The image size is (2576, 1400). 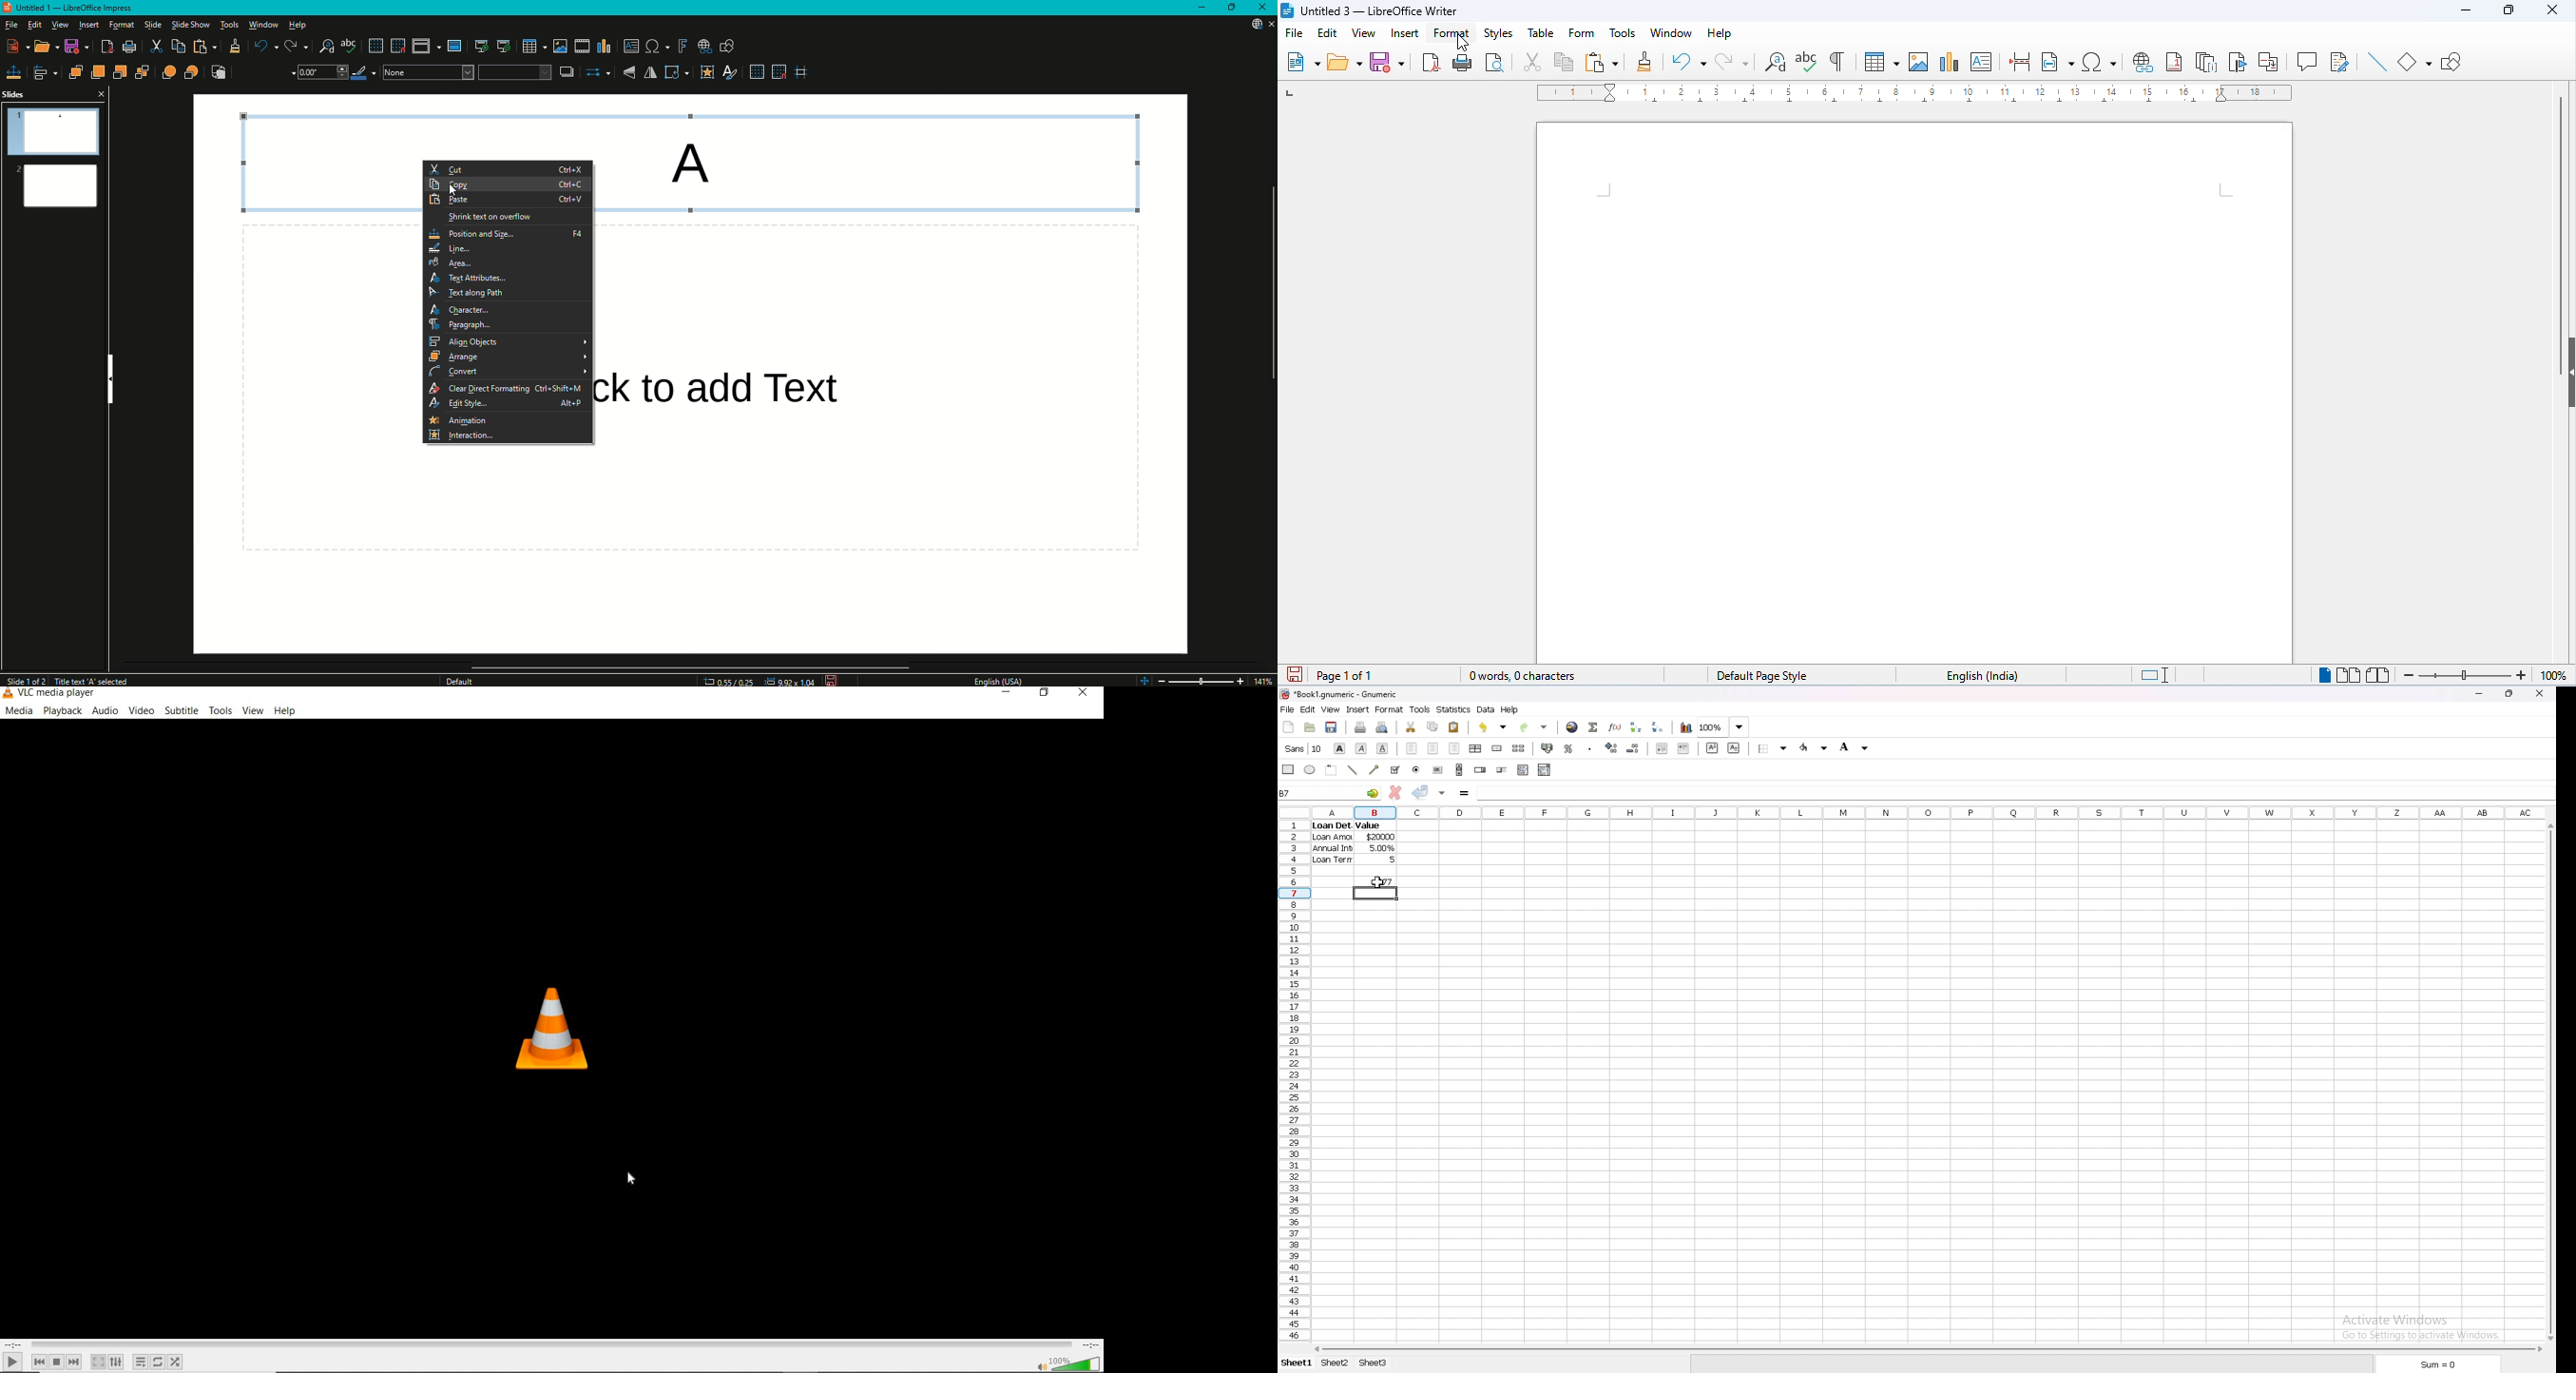 I want to click on new, so click(x=1302, y=62).